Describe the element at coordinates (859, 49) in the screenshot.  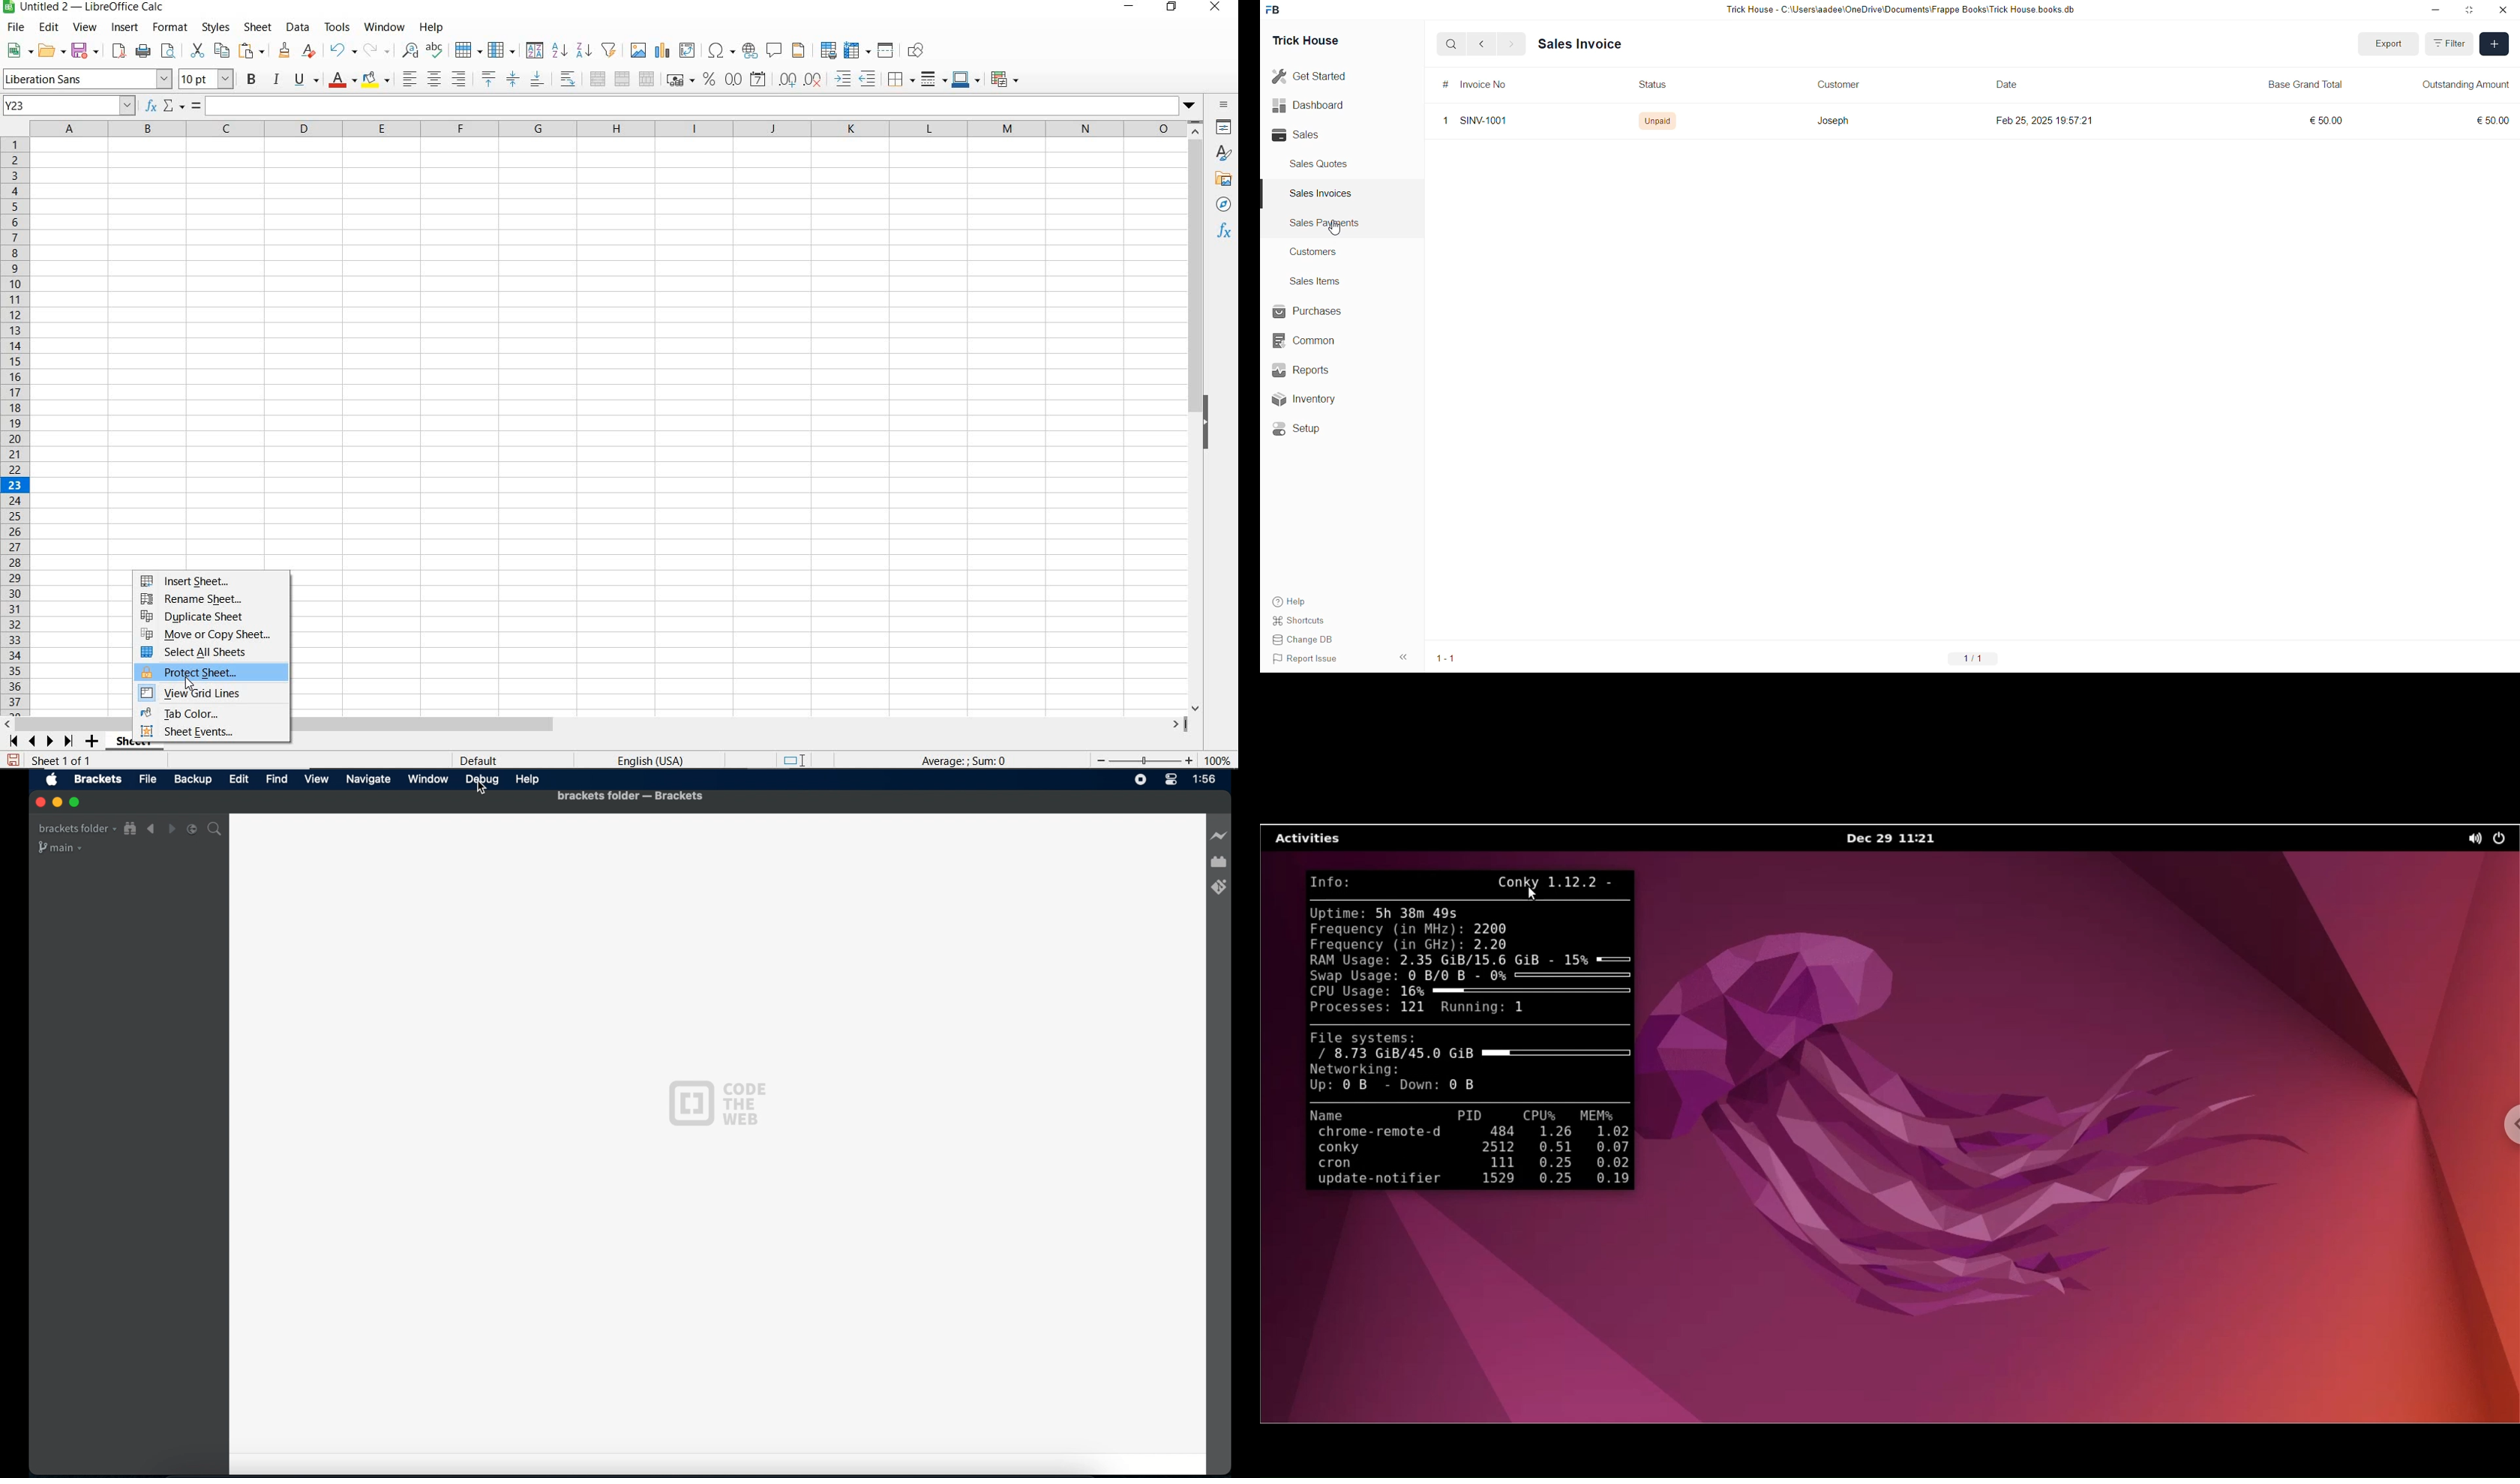
I see `FREEZE ROWS AND COLUMNS` at that location.